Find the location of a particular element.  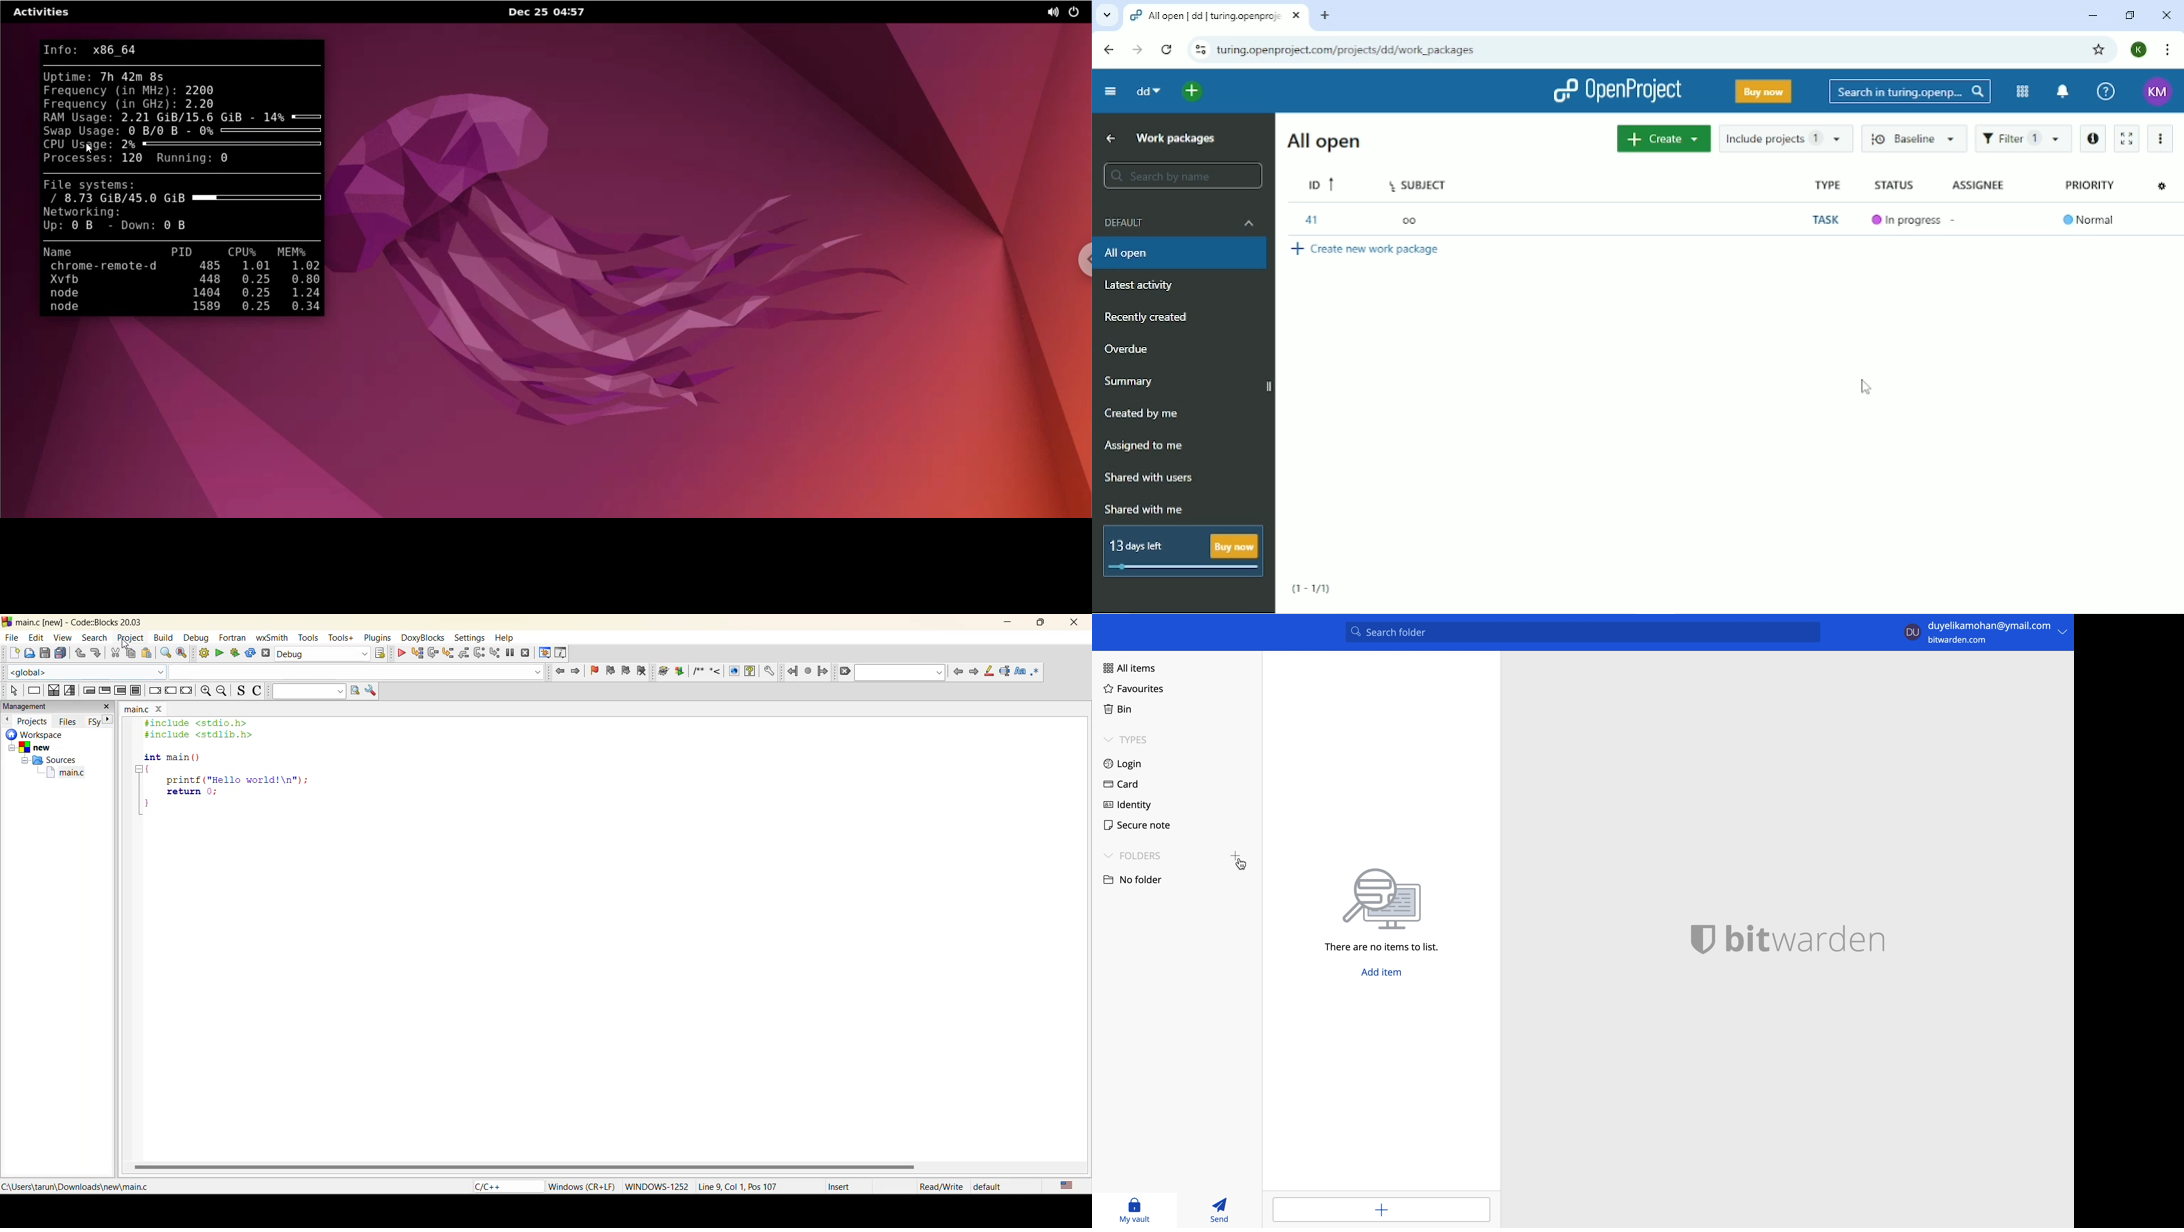

send is located at coordinates (1221, 1209).